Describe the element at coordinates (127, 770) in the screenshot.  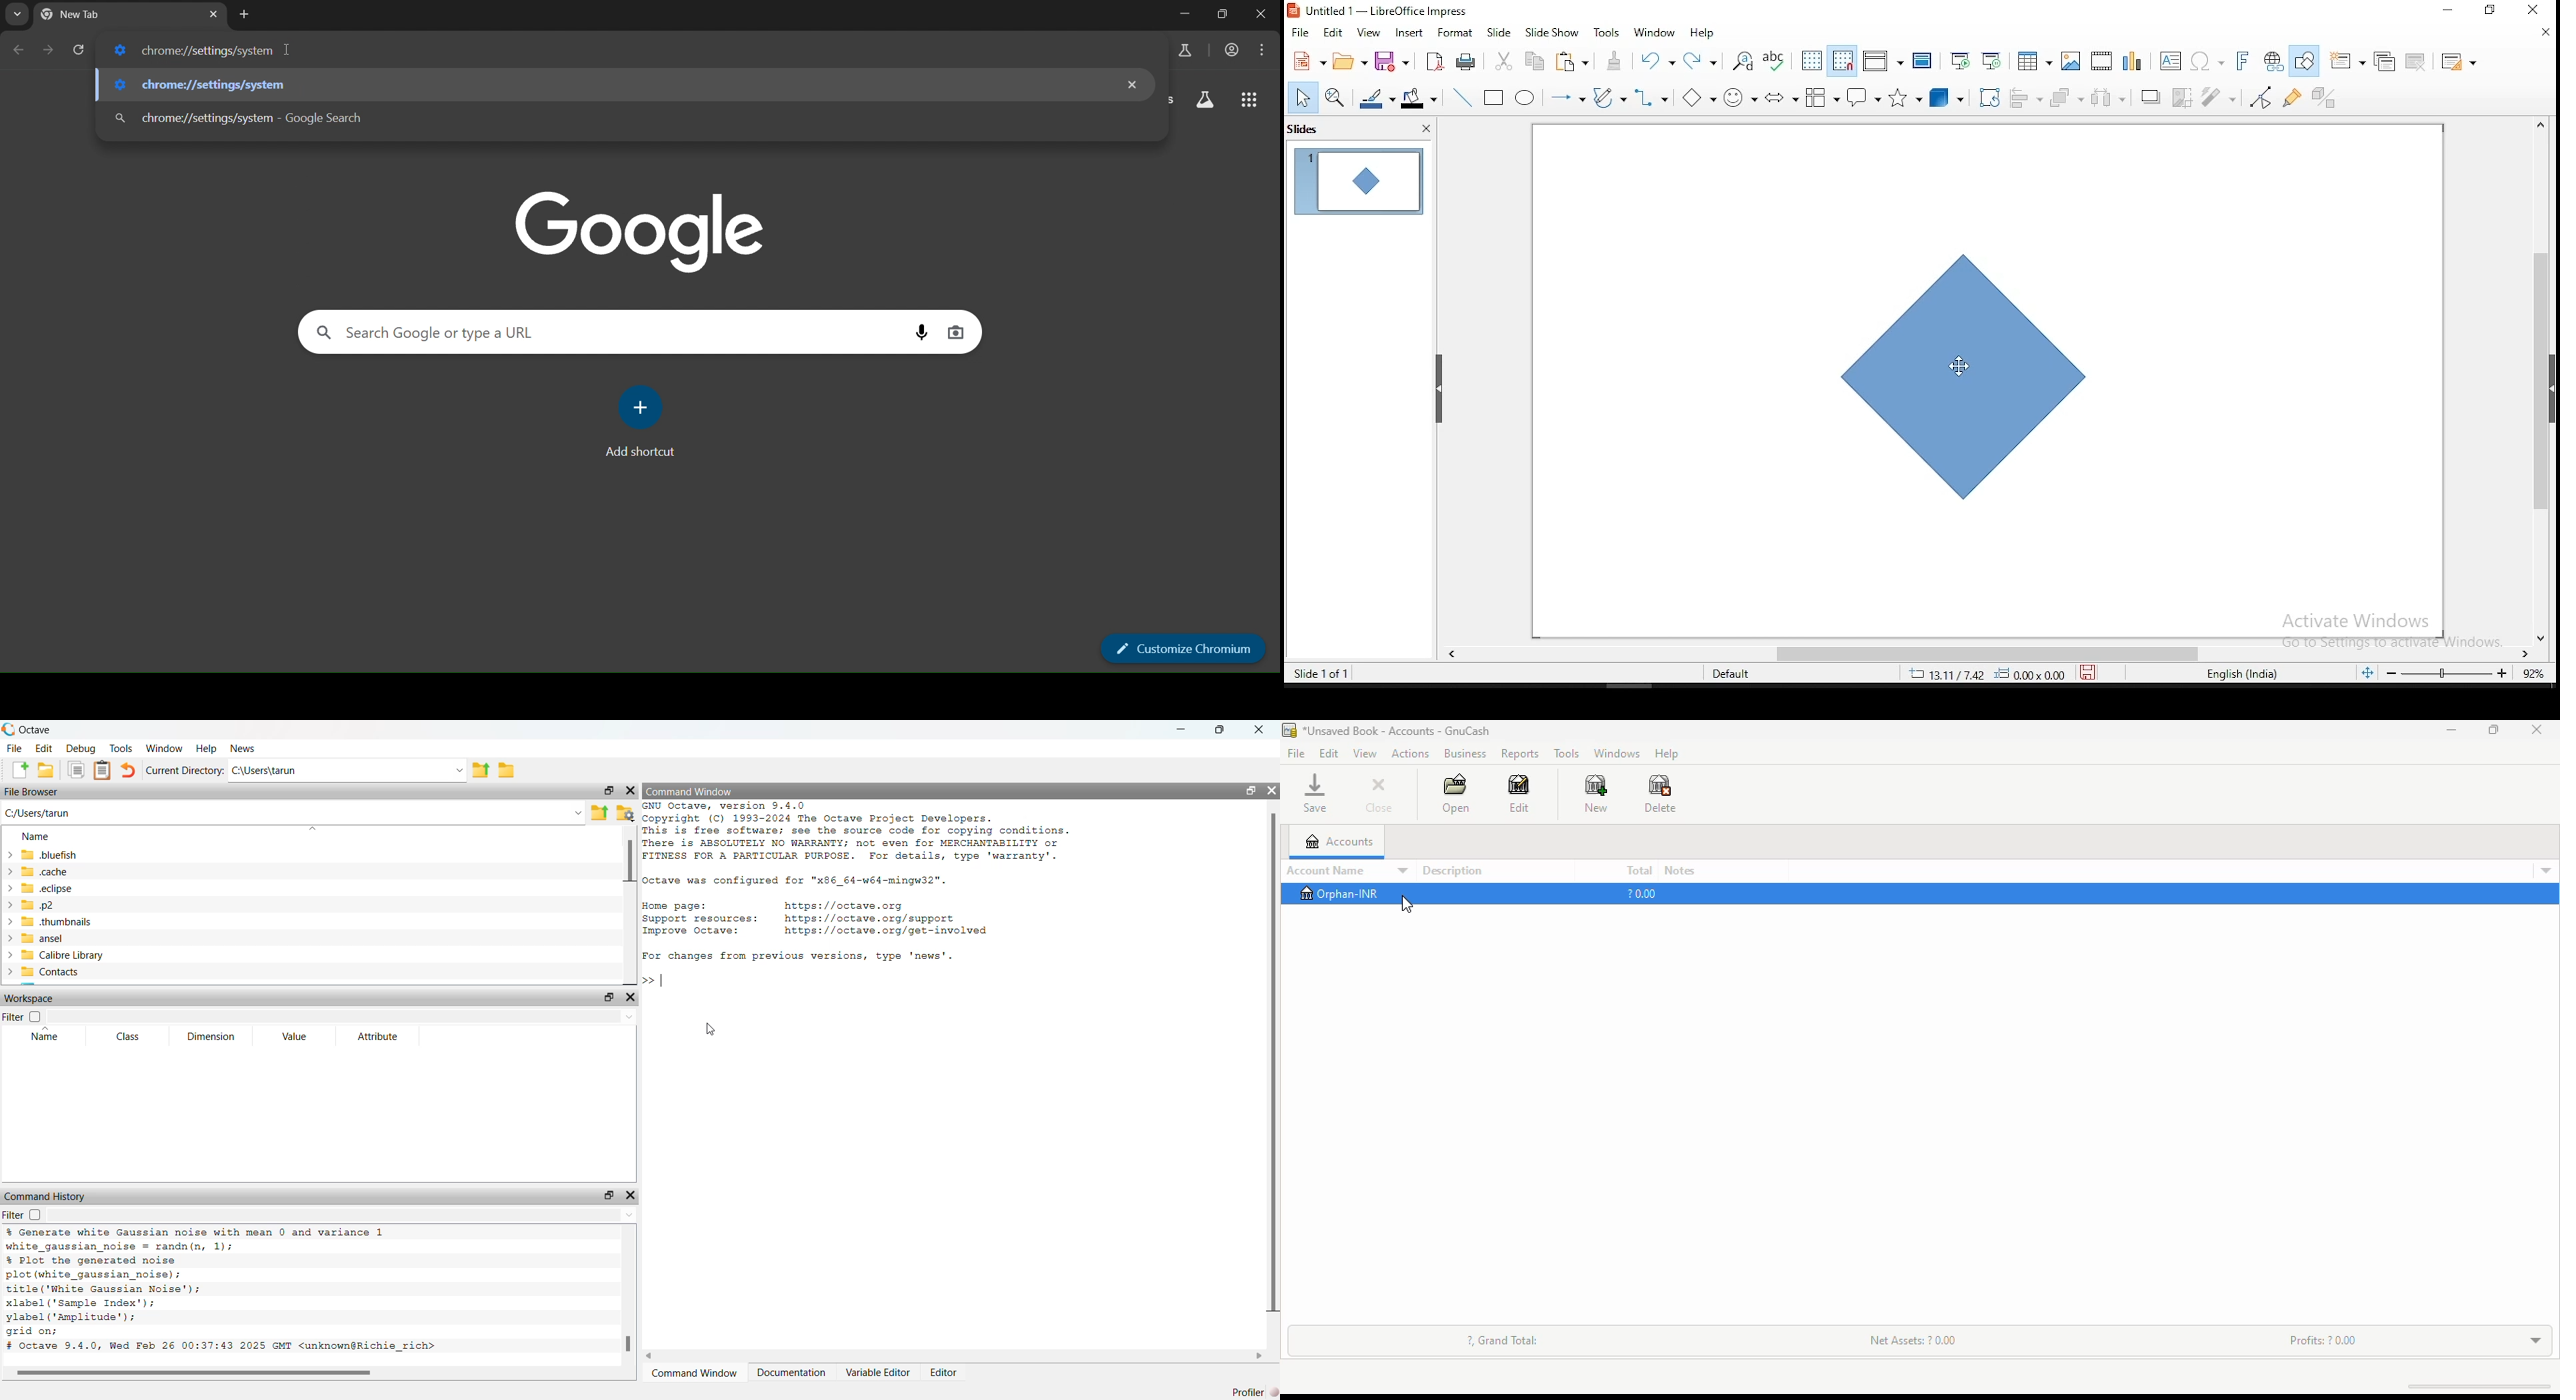
I see `undo` at that location.